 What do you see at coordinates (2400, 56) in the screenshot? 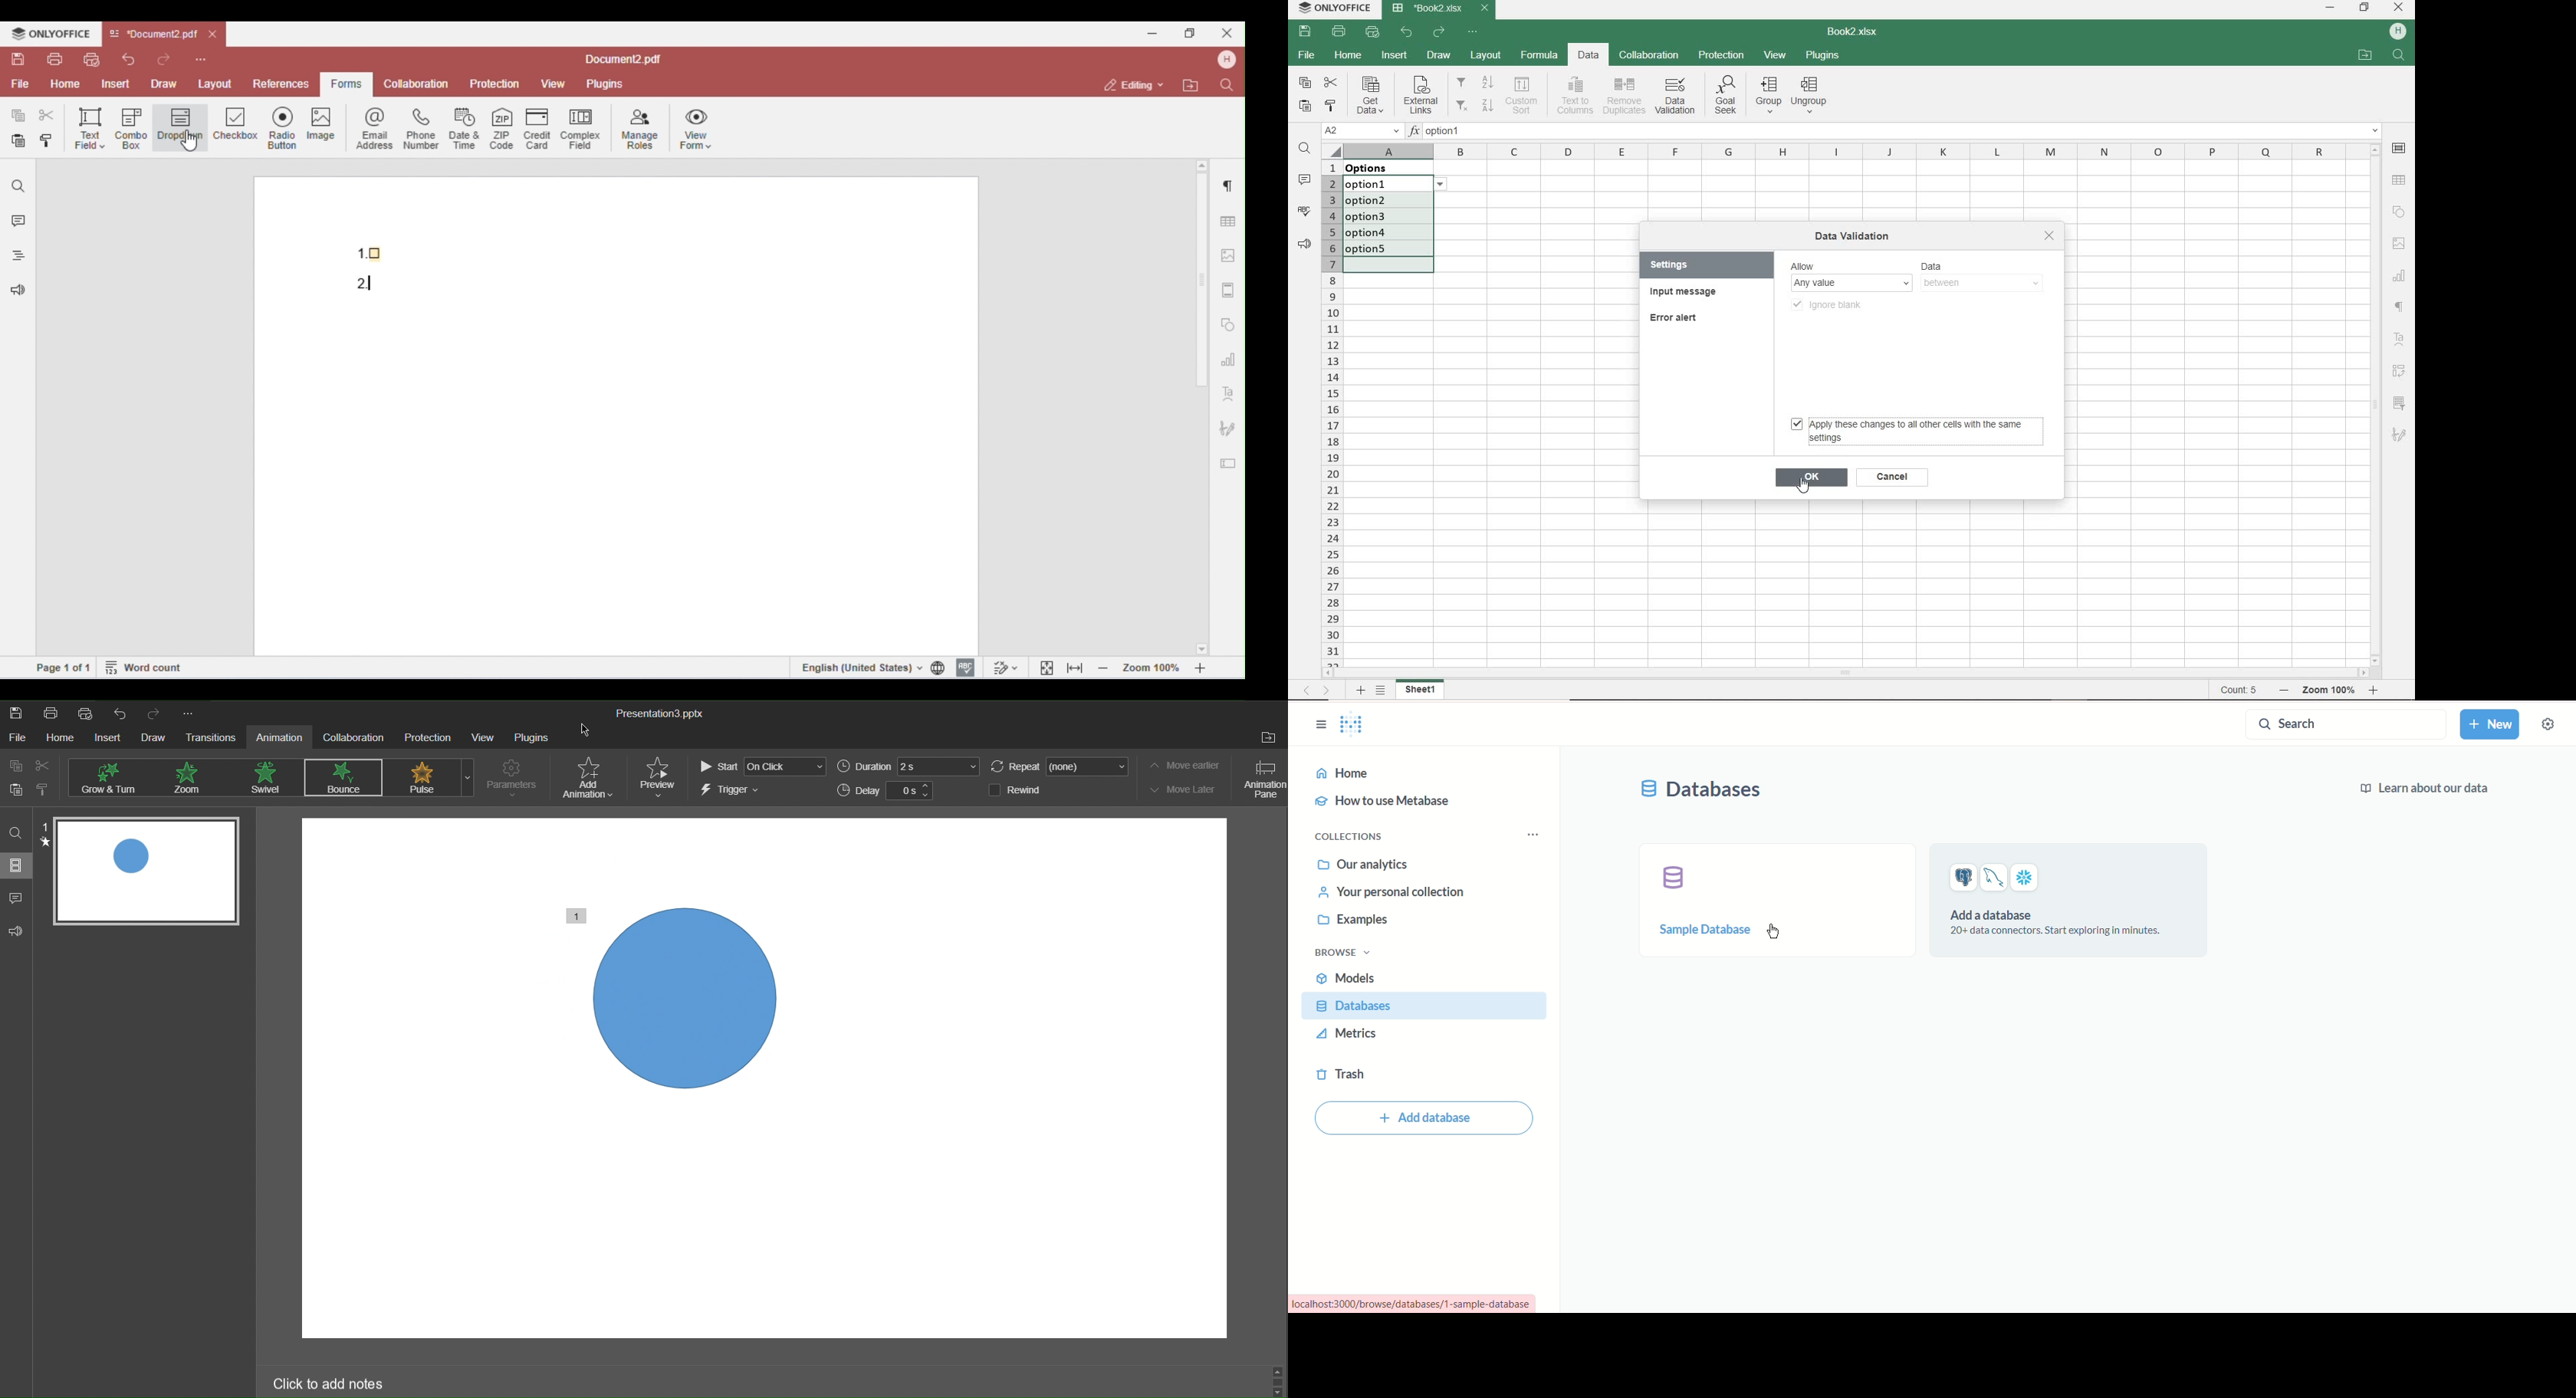
I see `search` at bounding box center [2400, 56].